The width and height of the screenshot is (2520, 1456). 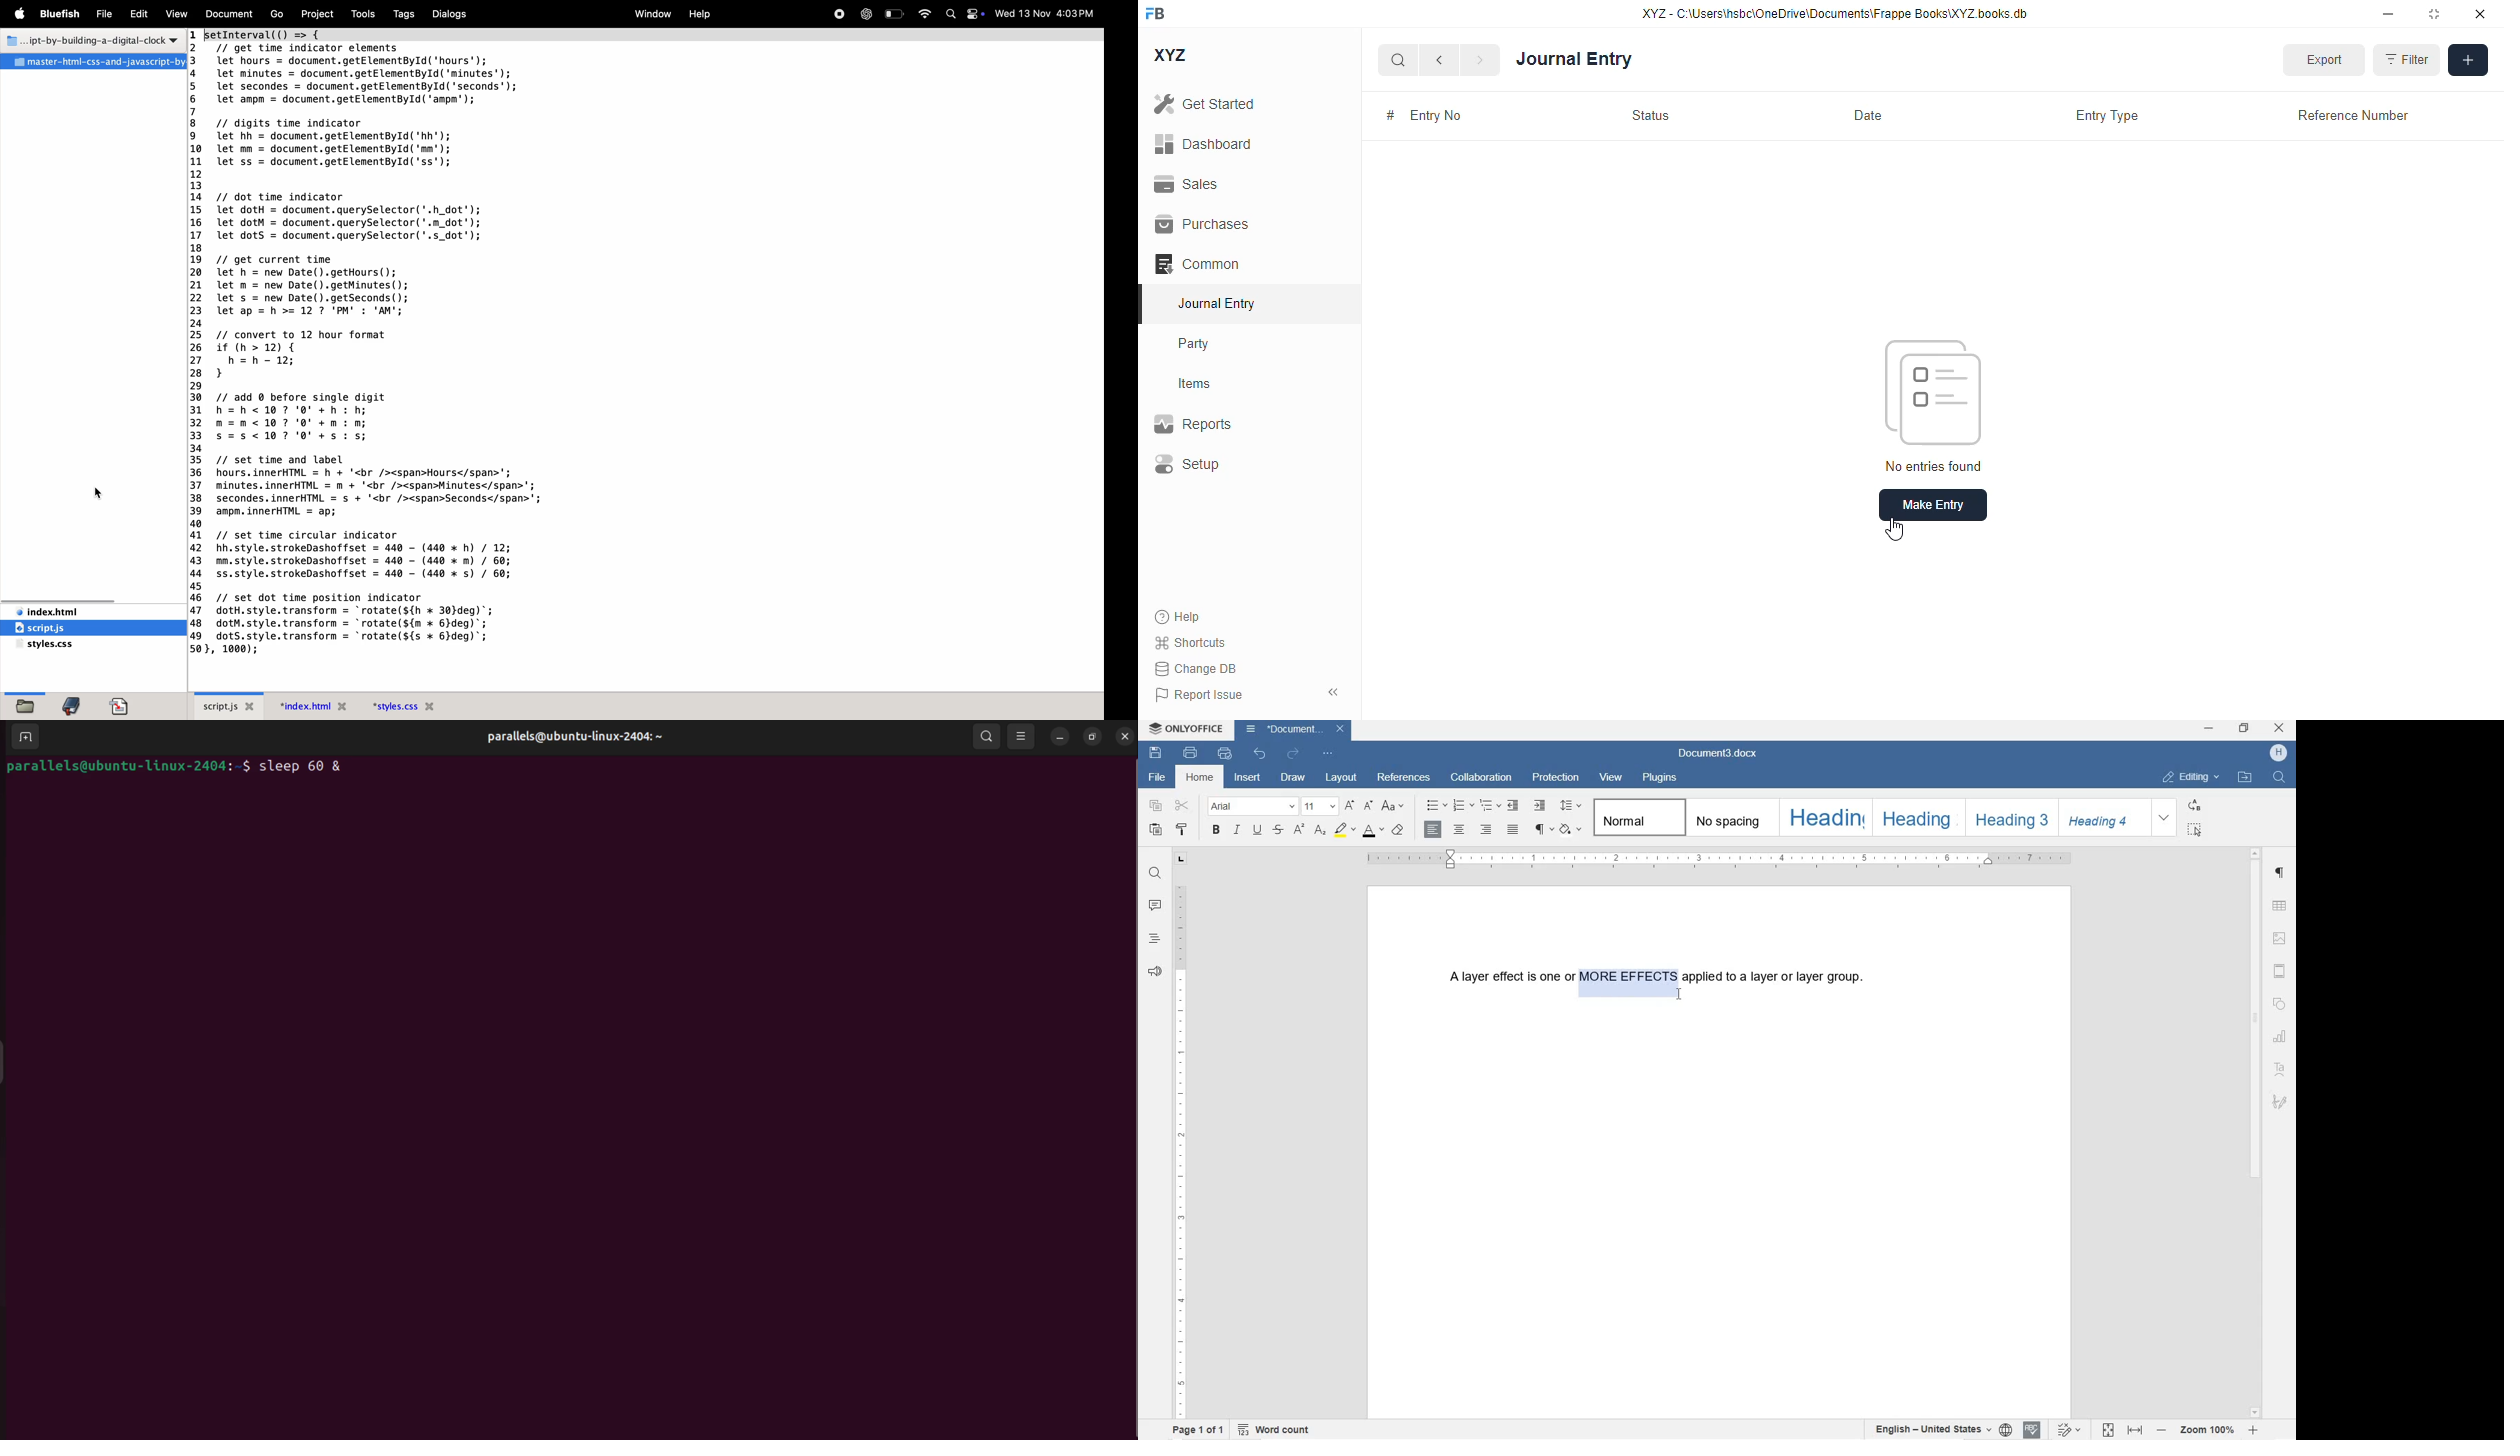 What do you see at coordinates (1934, 465) in the screenshot?
I see `no entries found` at bounding box center [1934, 465].